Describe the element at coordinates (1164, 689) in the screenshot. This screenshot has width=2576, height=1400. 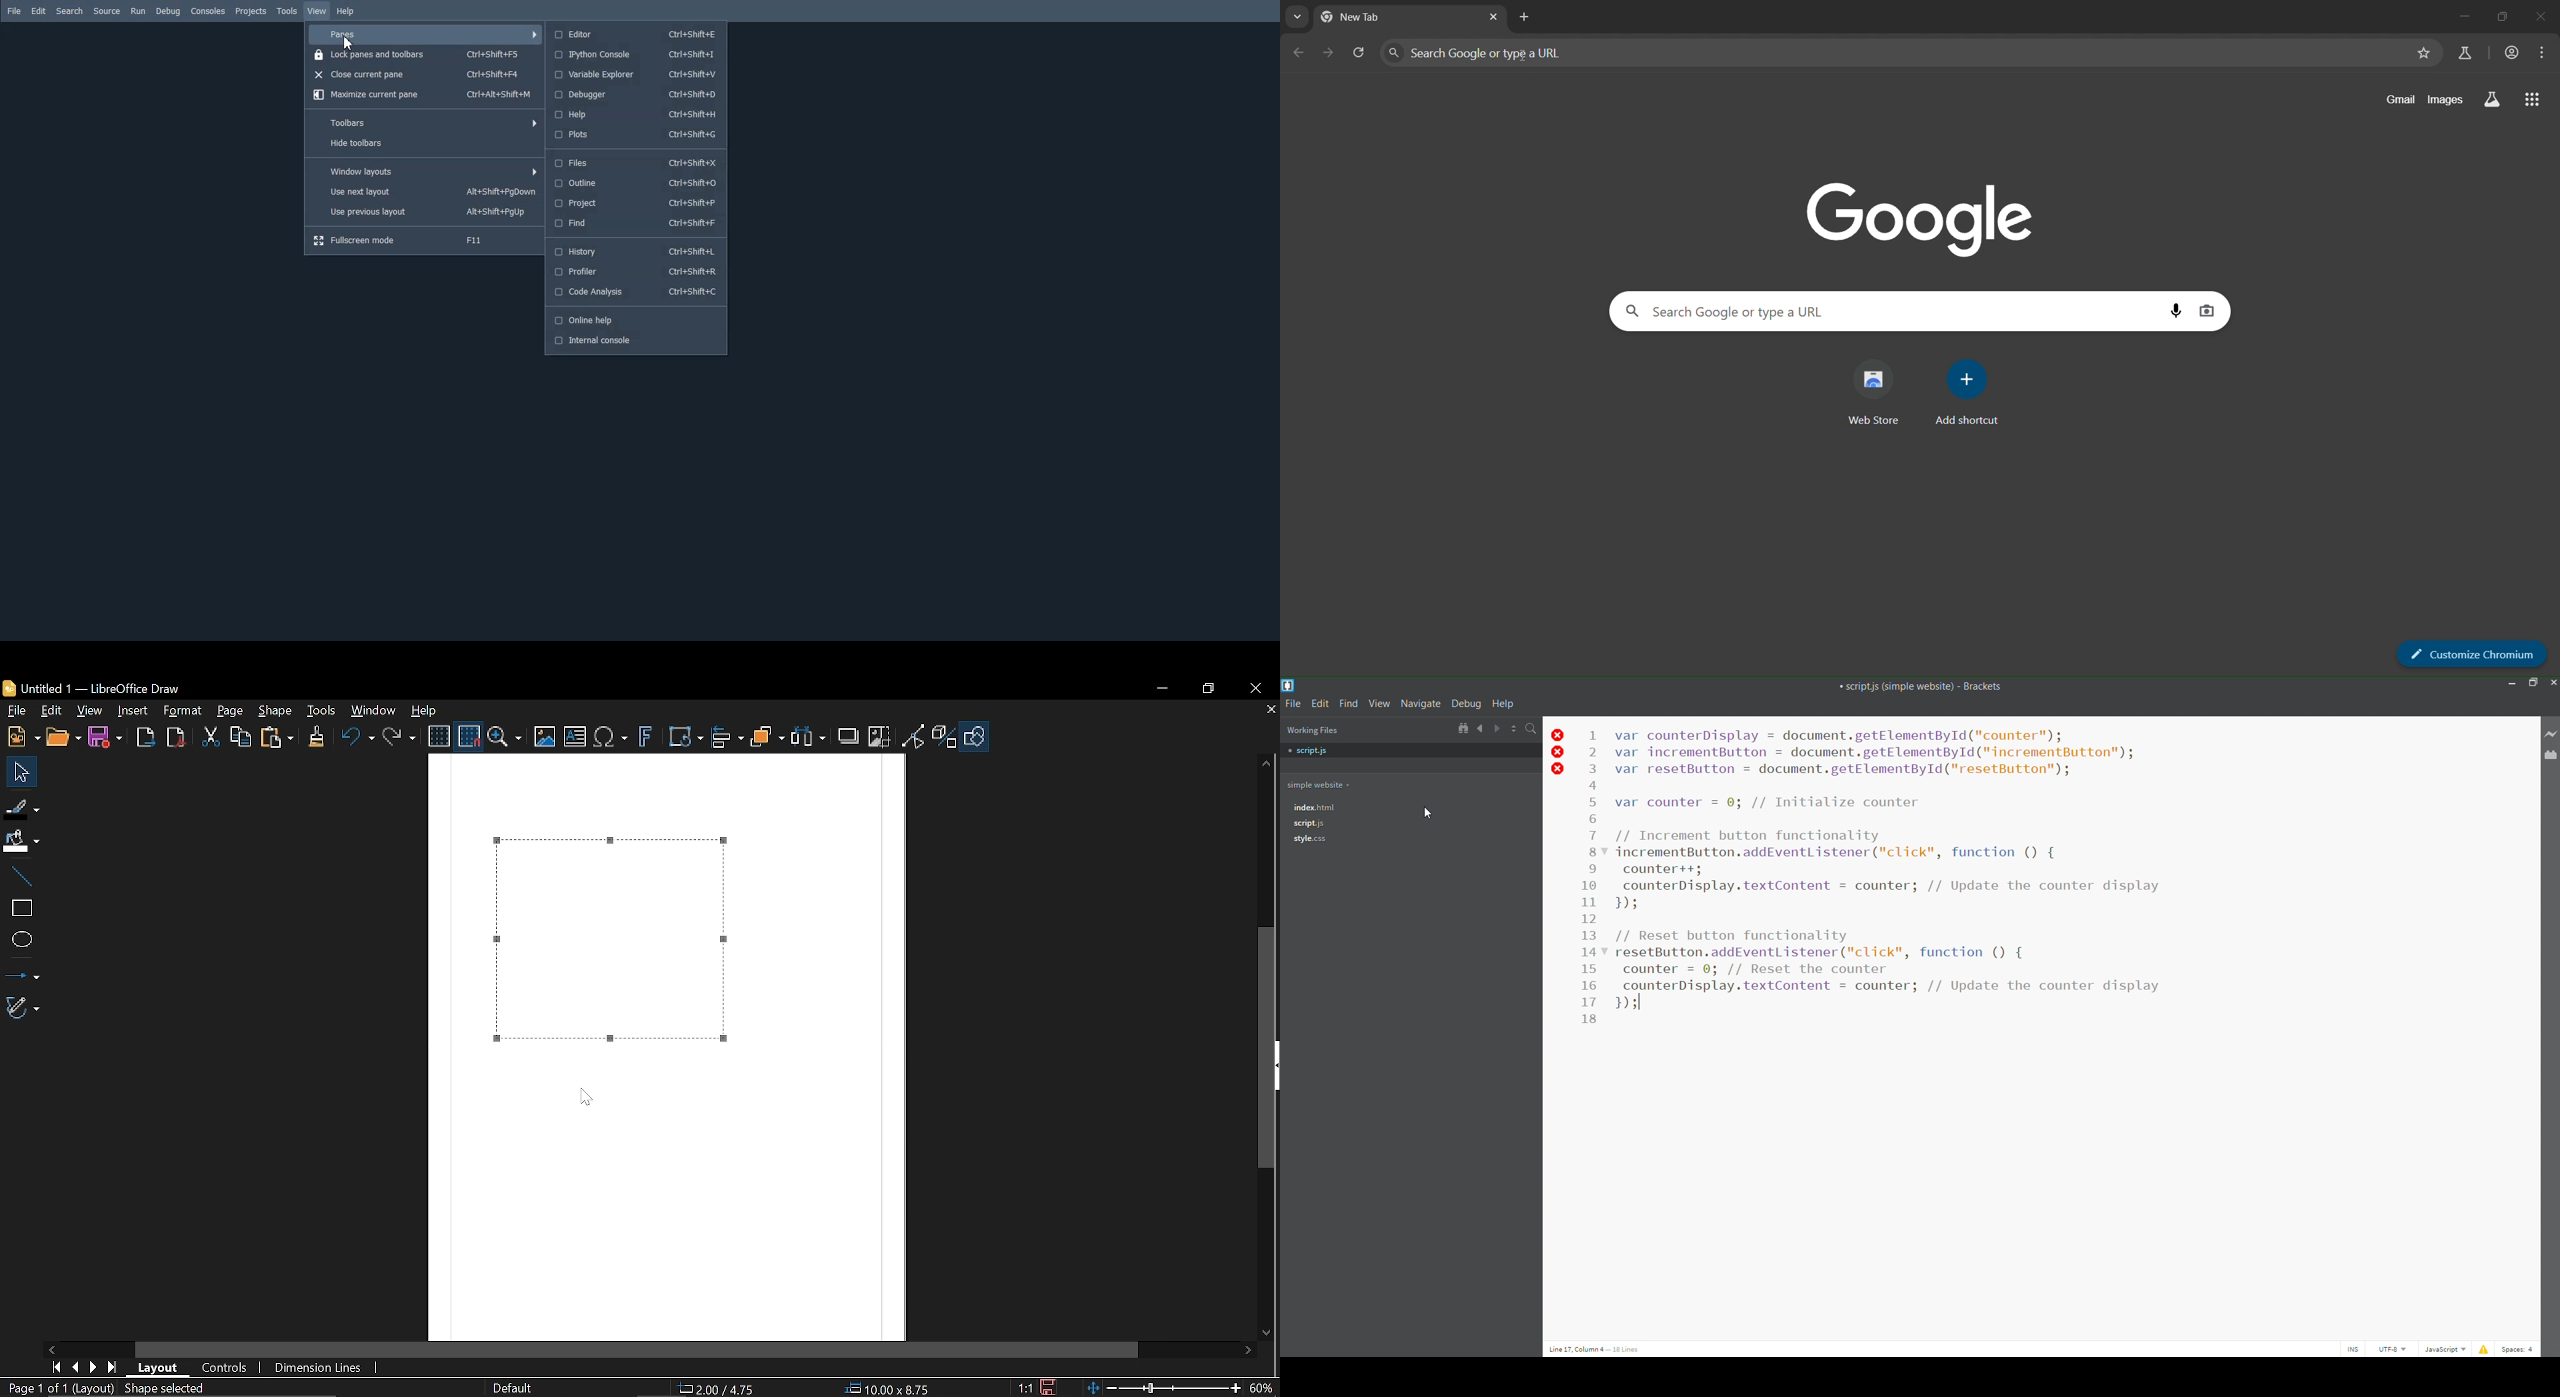
I see `Minimize` at that location.